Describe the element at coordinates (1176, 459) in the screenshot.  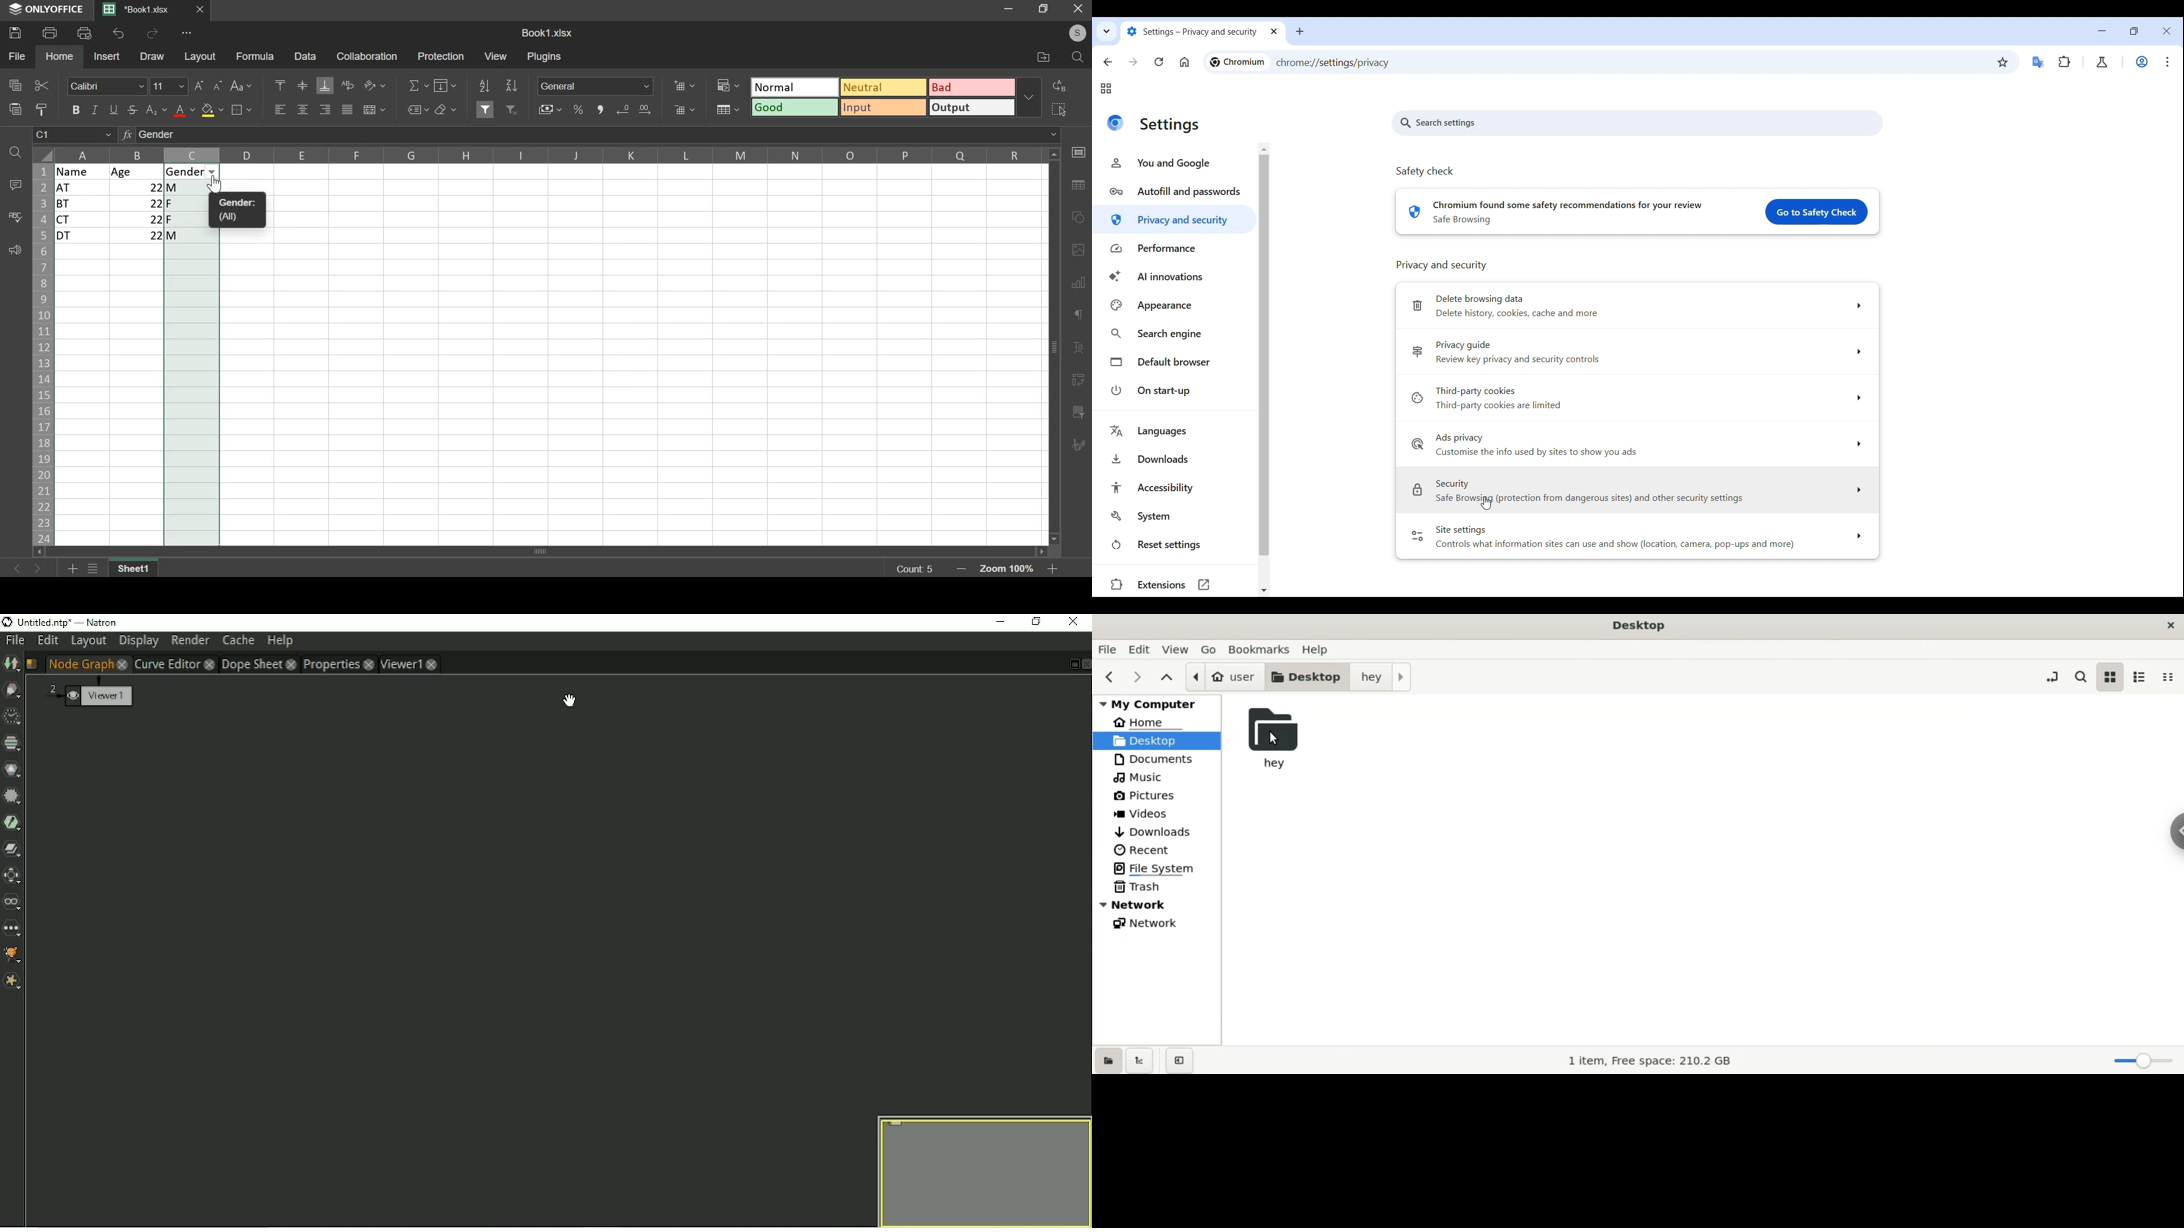
I see `Downloads` at that location.